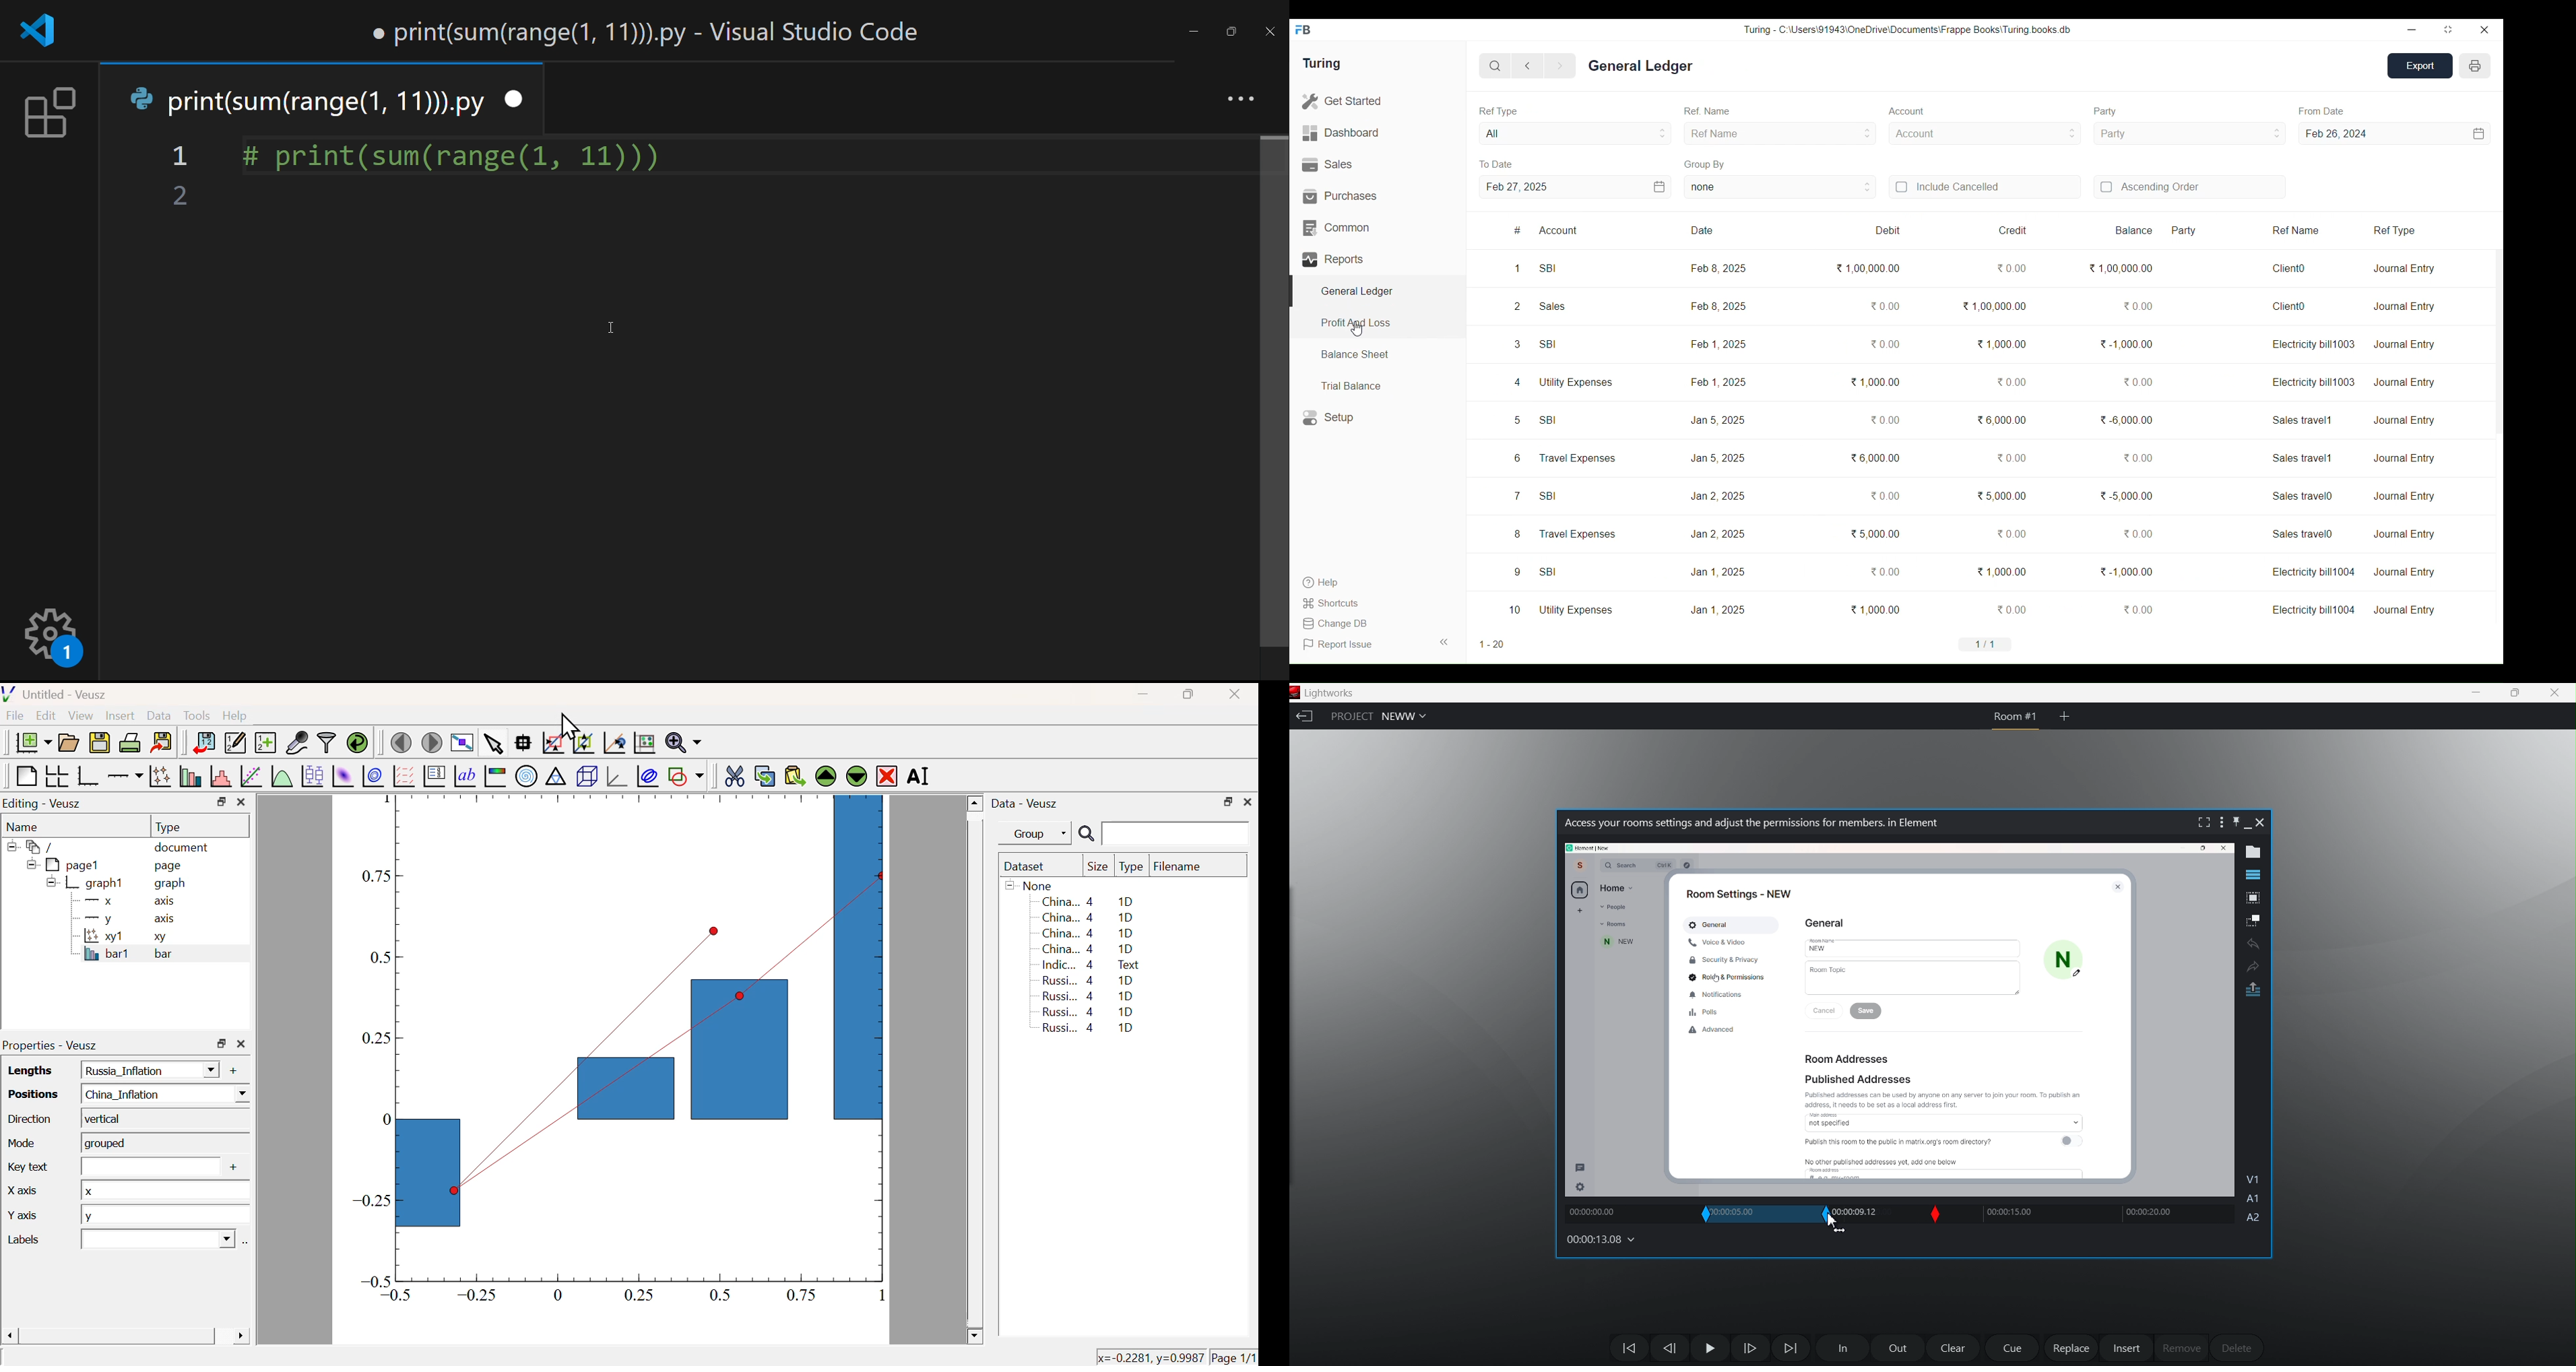  Describe the element at coordinates (2405, 383) in the screenshot. I see `Journal Entry` at that location.